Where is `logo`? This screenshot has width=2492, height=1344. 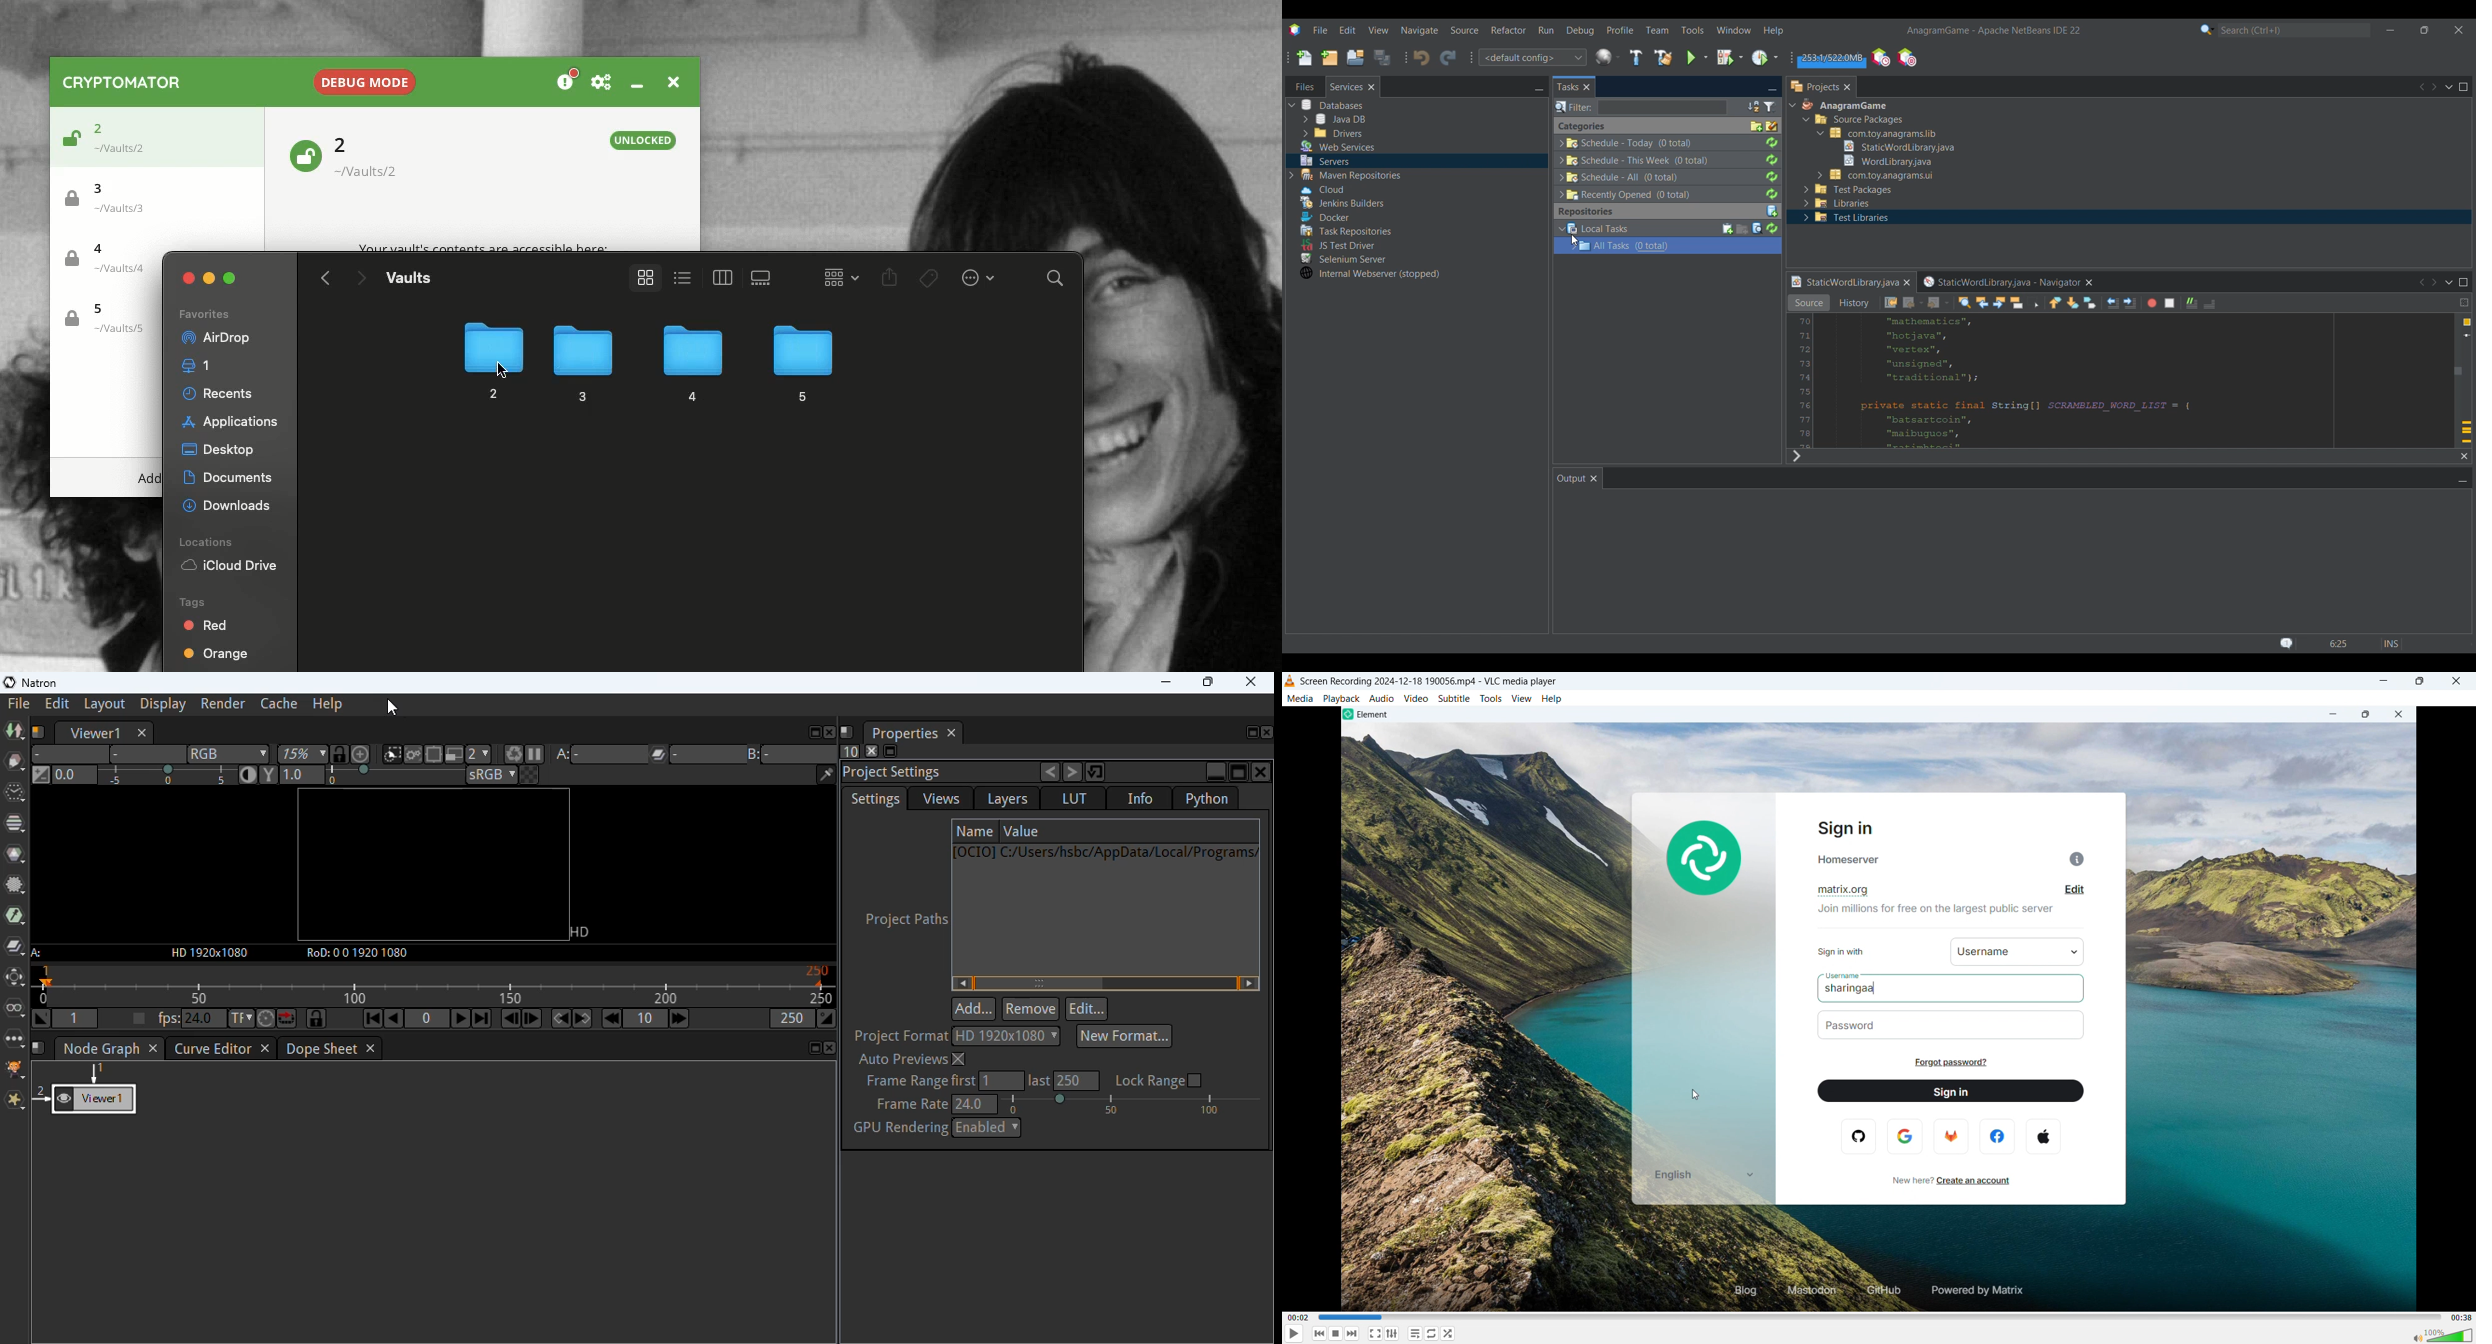
logo is located at coordinates (1290, 681).